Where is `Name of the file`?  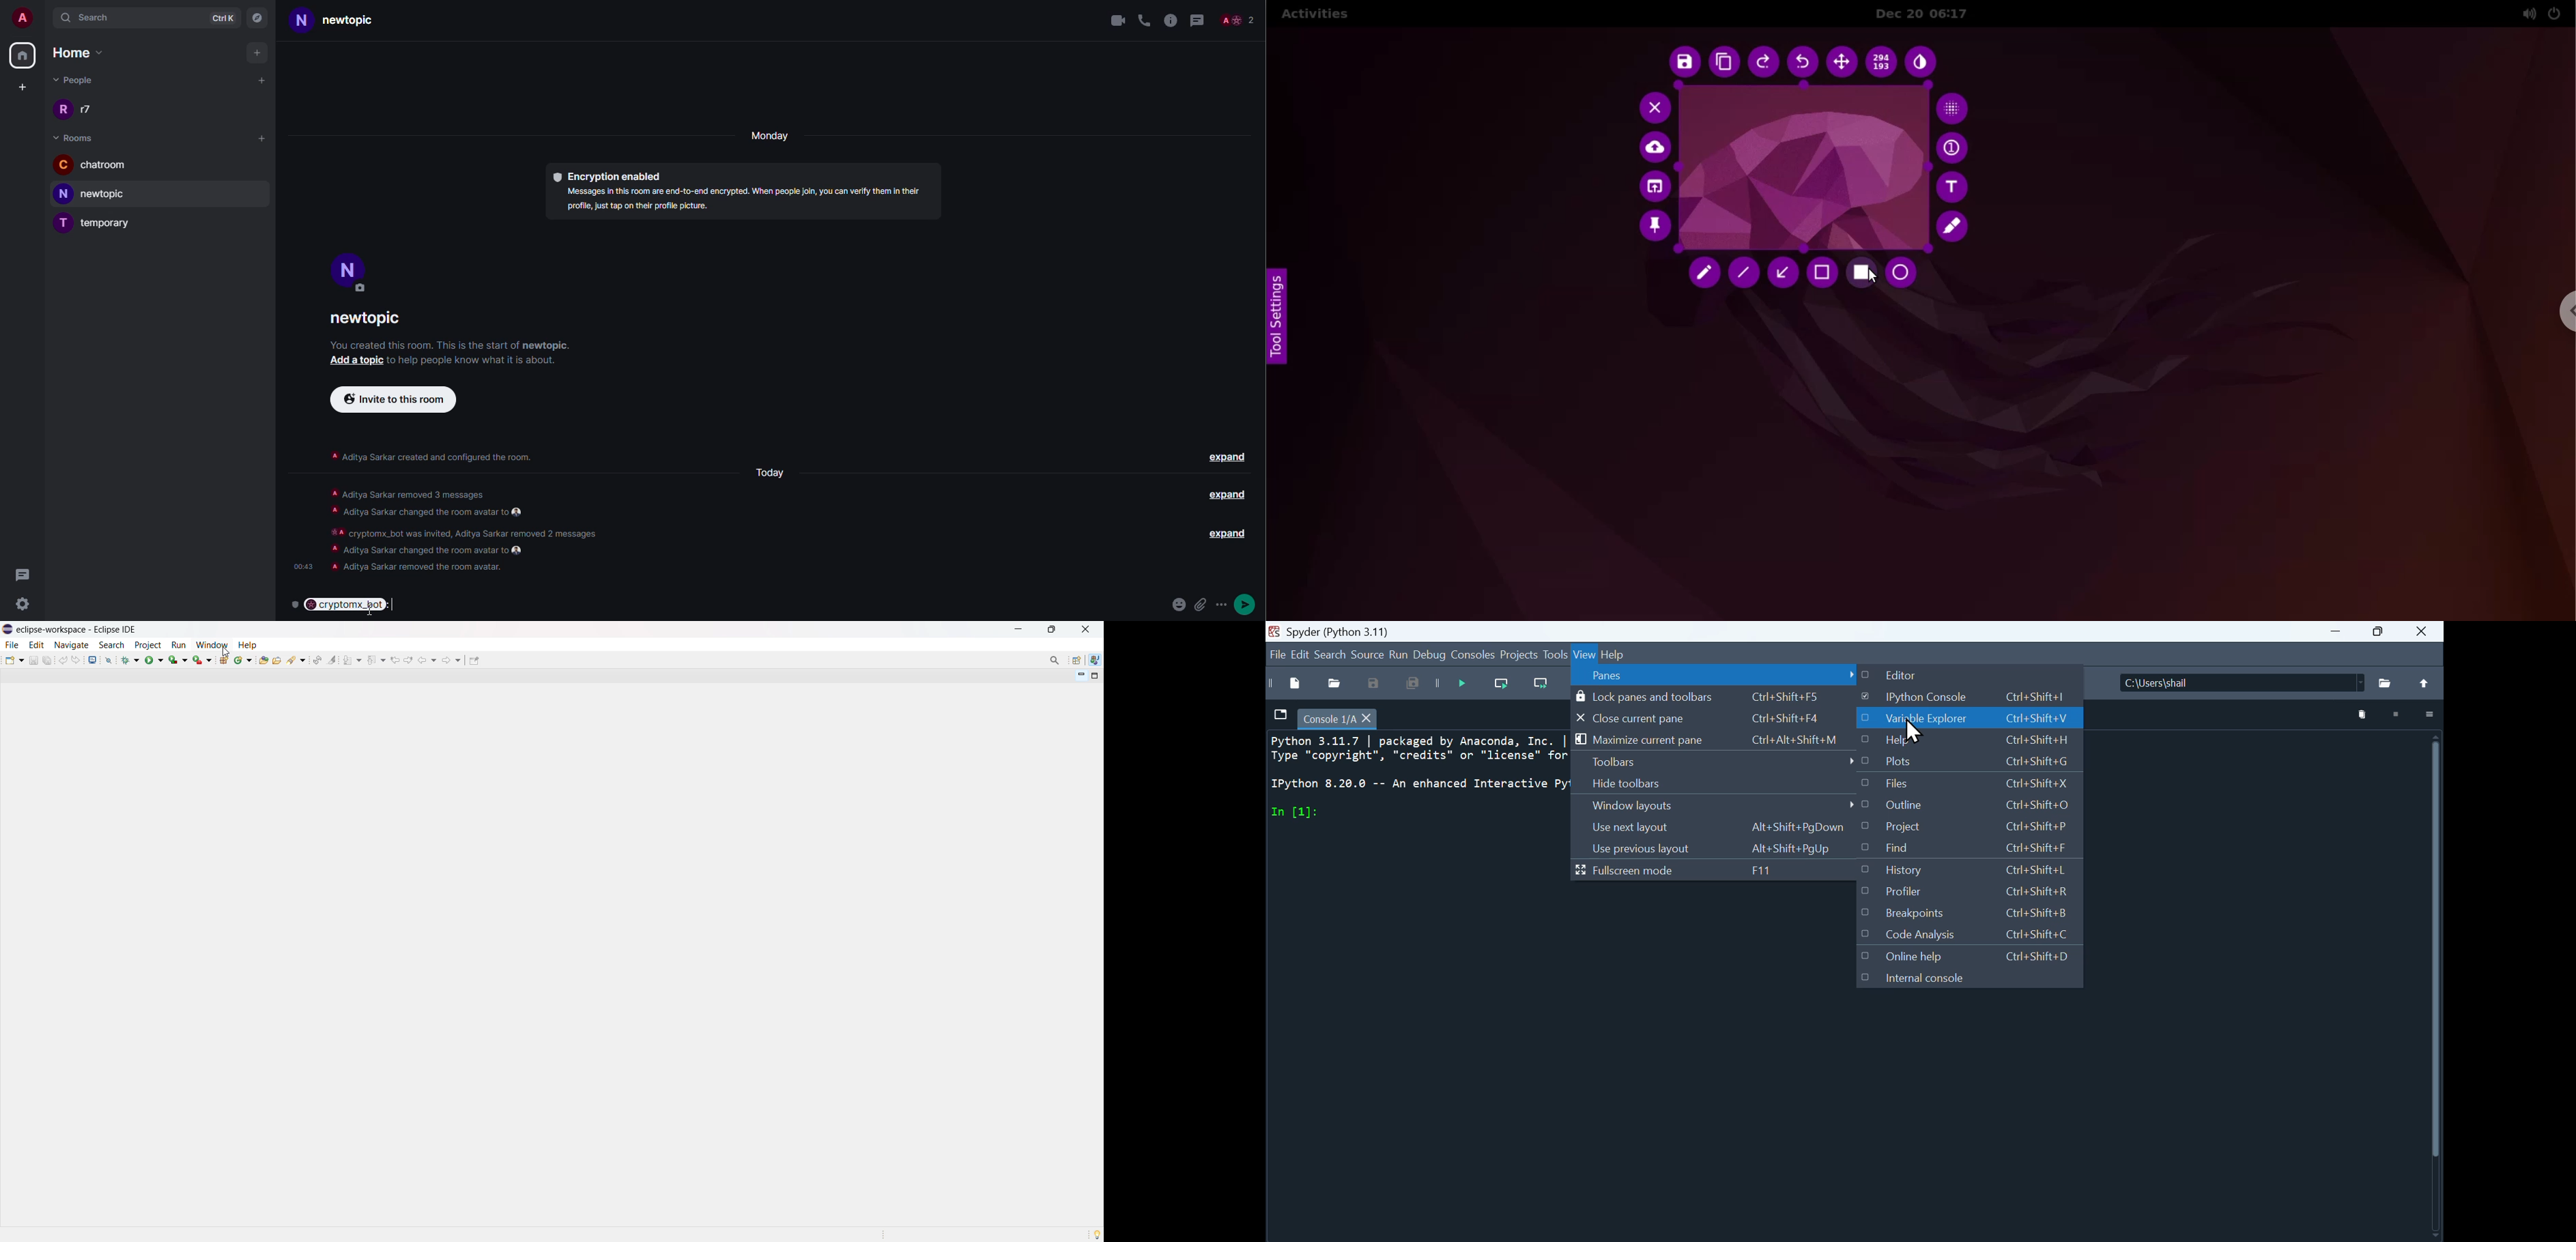
Name of the file is located at coordinates (2282, 681).